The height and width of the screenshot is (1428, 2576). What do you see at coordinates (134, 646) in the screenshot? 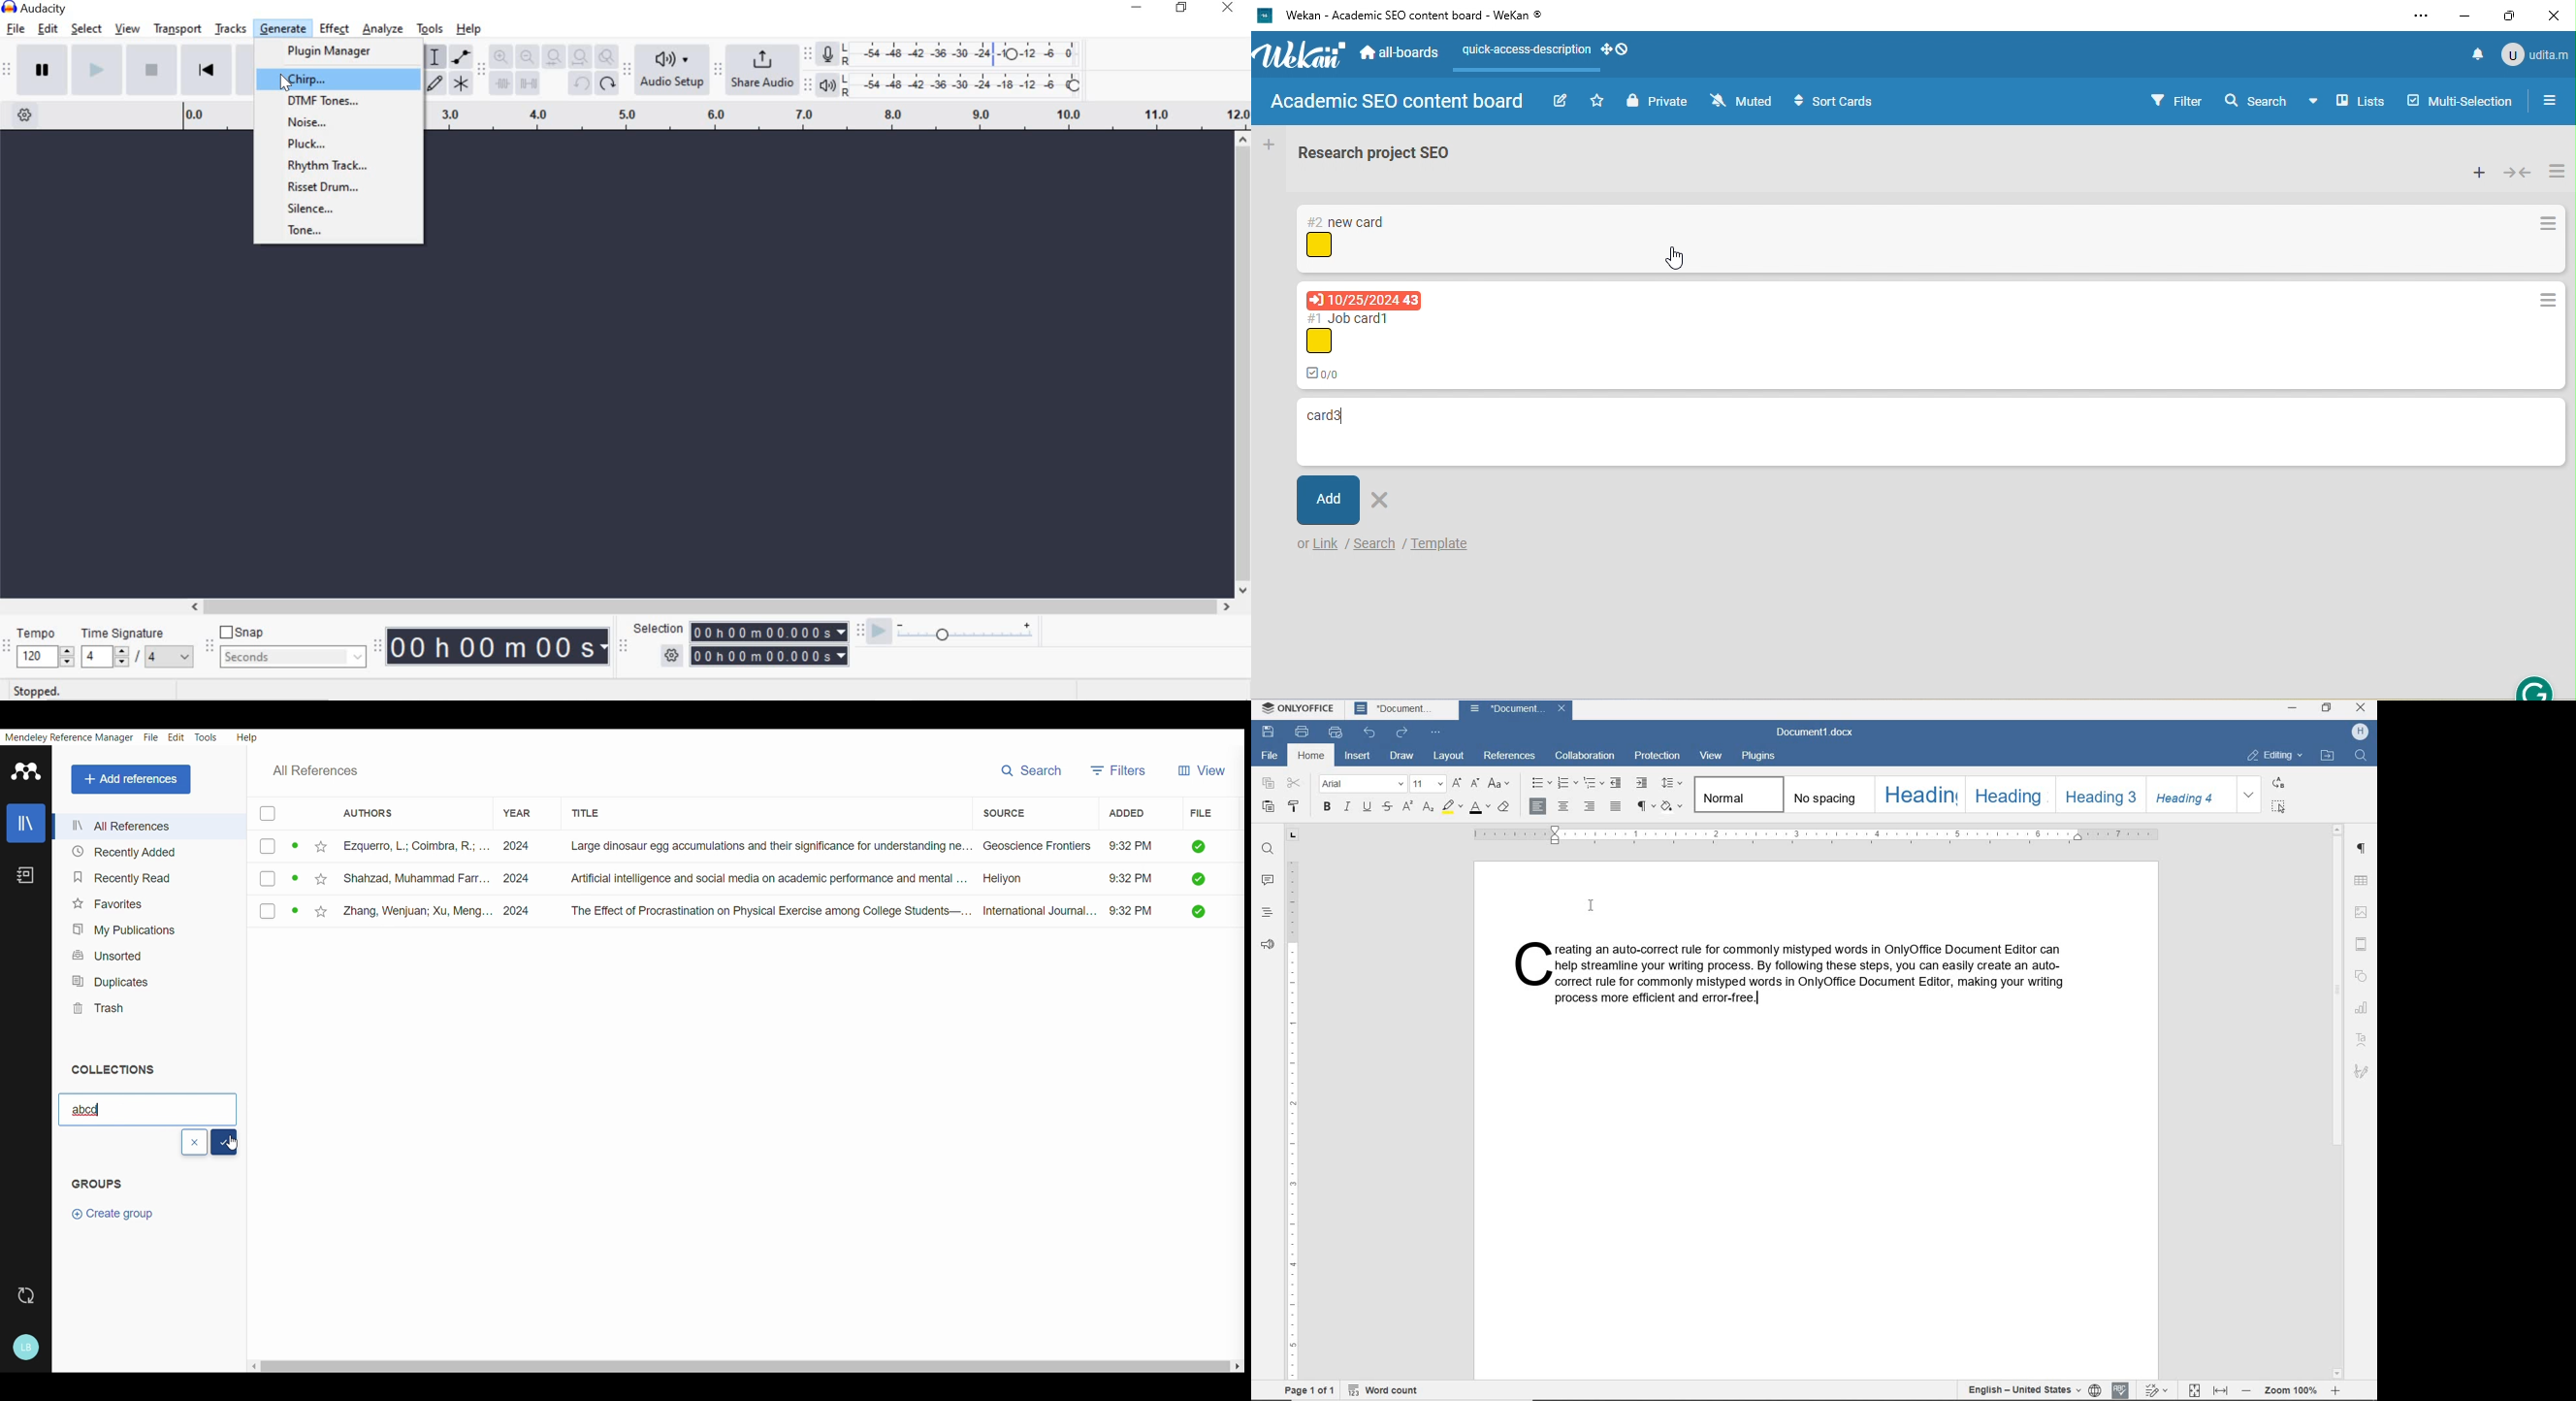
I see `Time signature` at bounding box center [134, 646].